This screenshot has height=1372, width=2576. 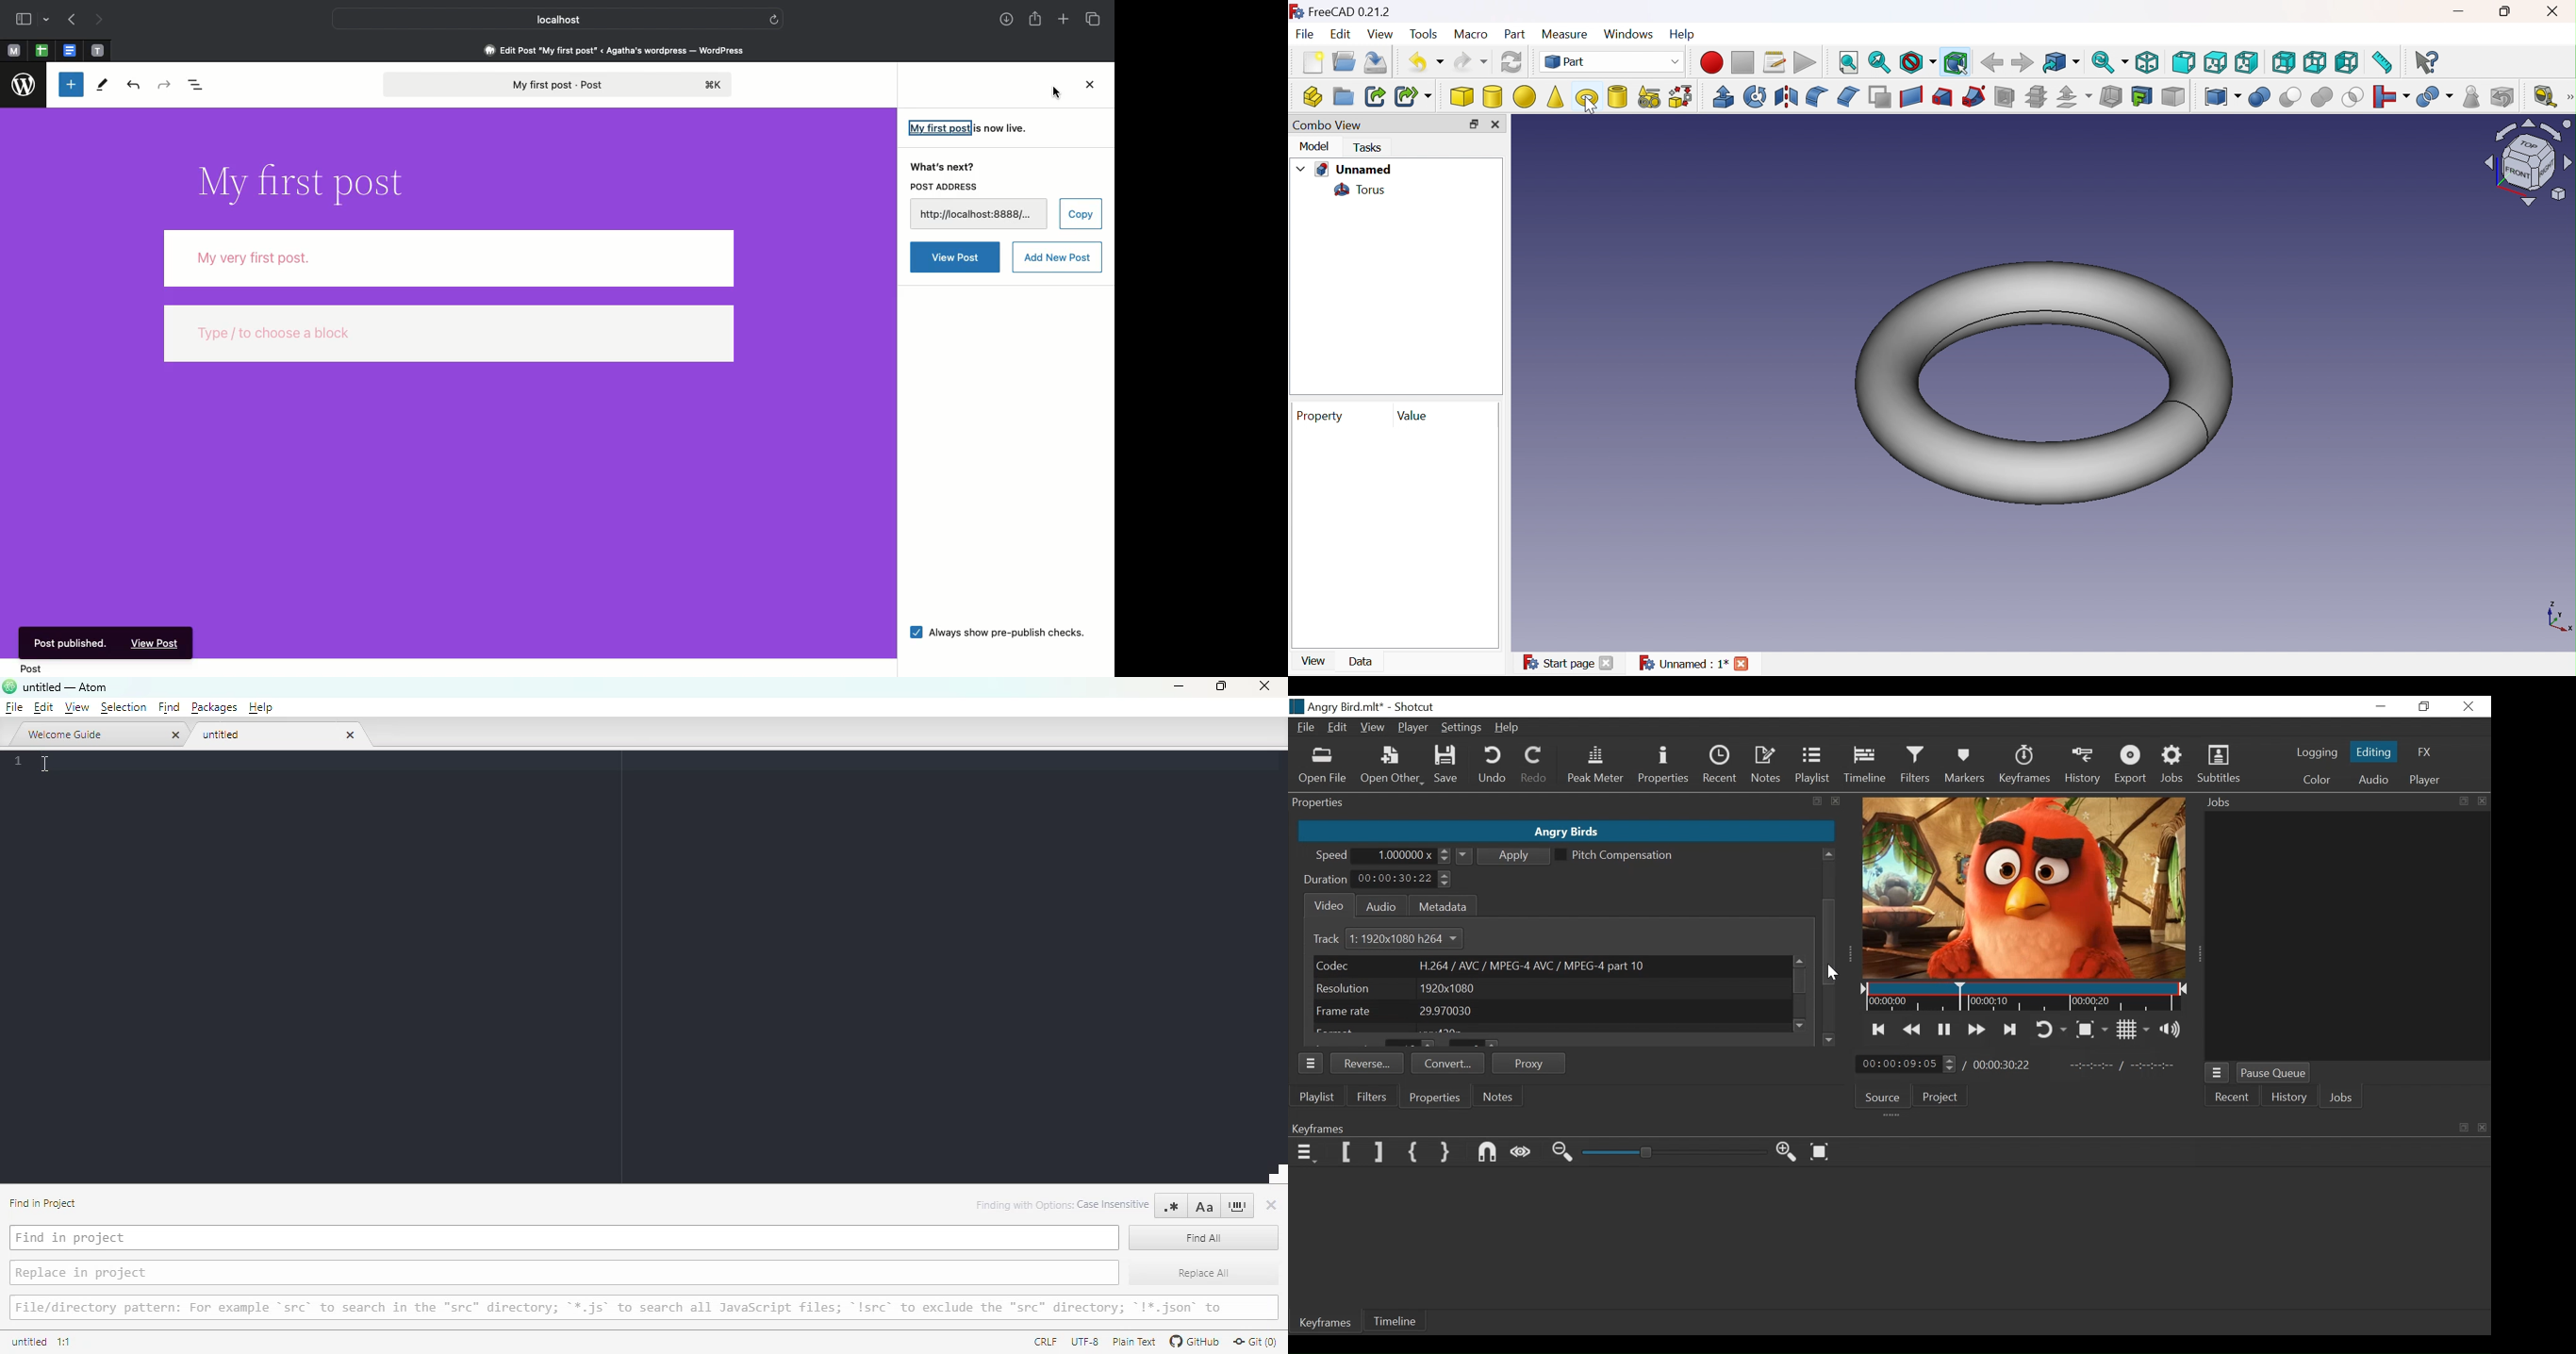 I want to click on Keyframes, so click(x=1327, y=1324).